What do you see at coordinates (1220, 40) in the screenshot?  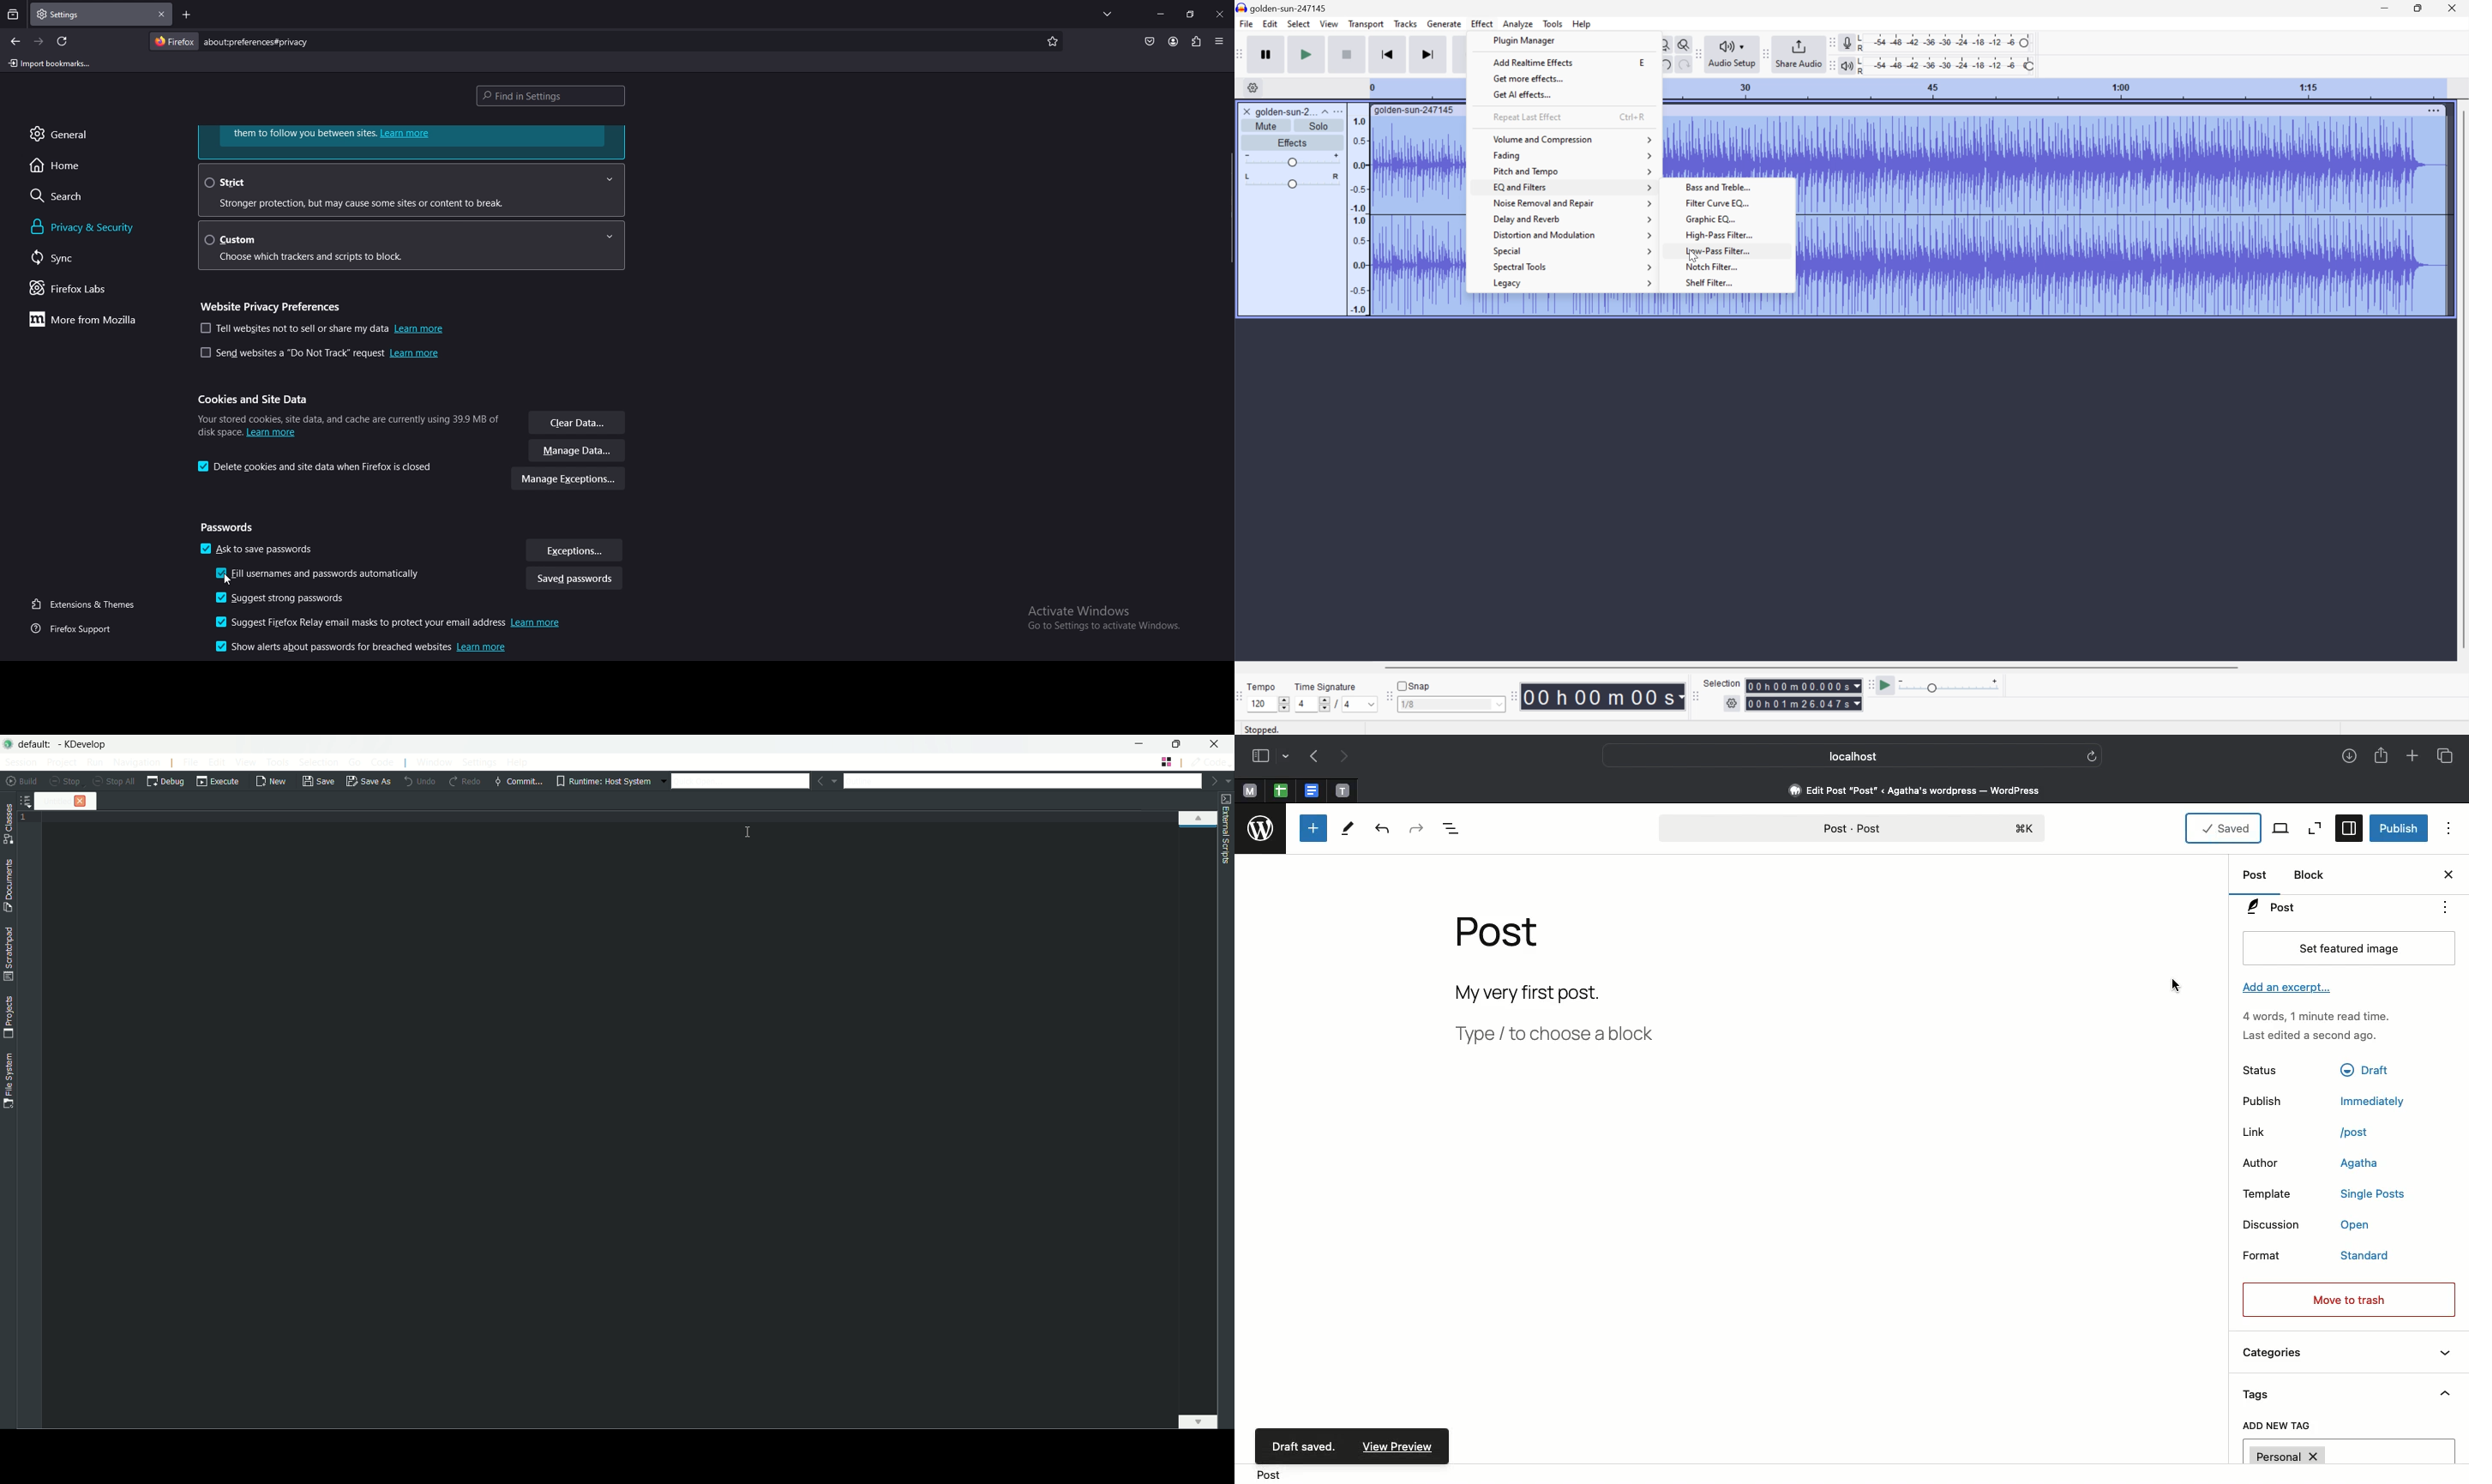 I see `application menu` at bounding box center [1220, 40].